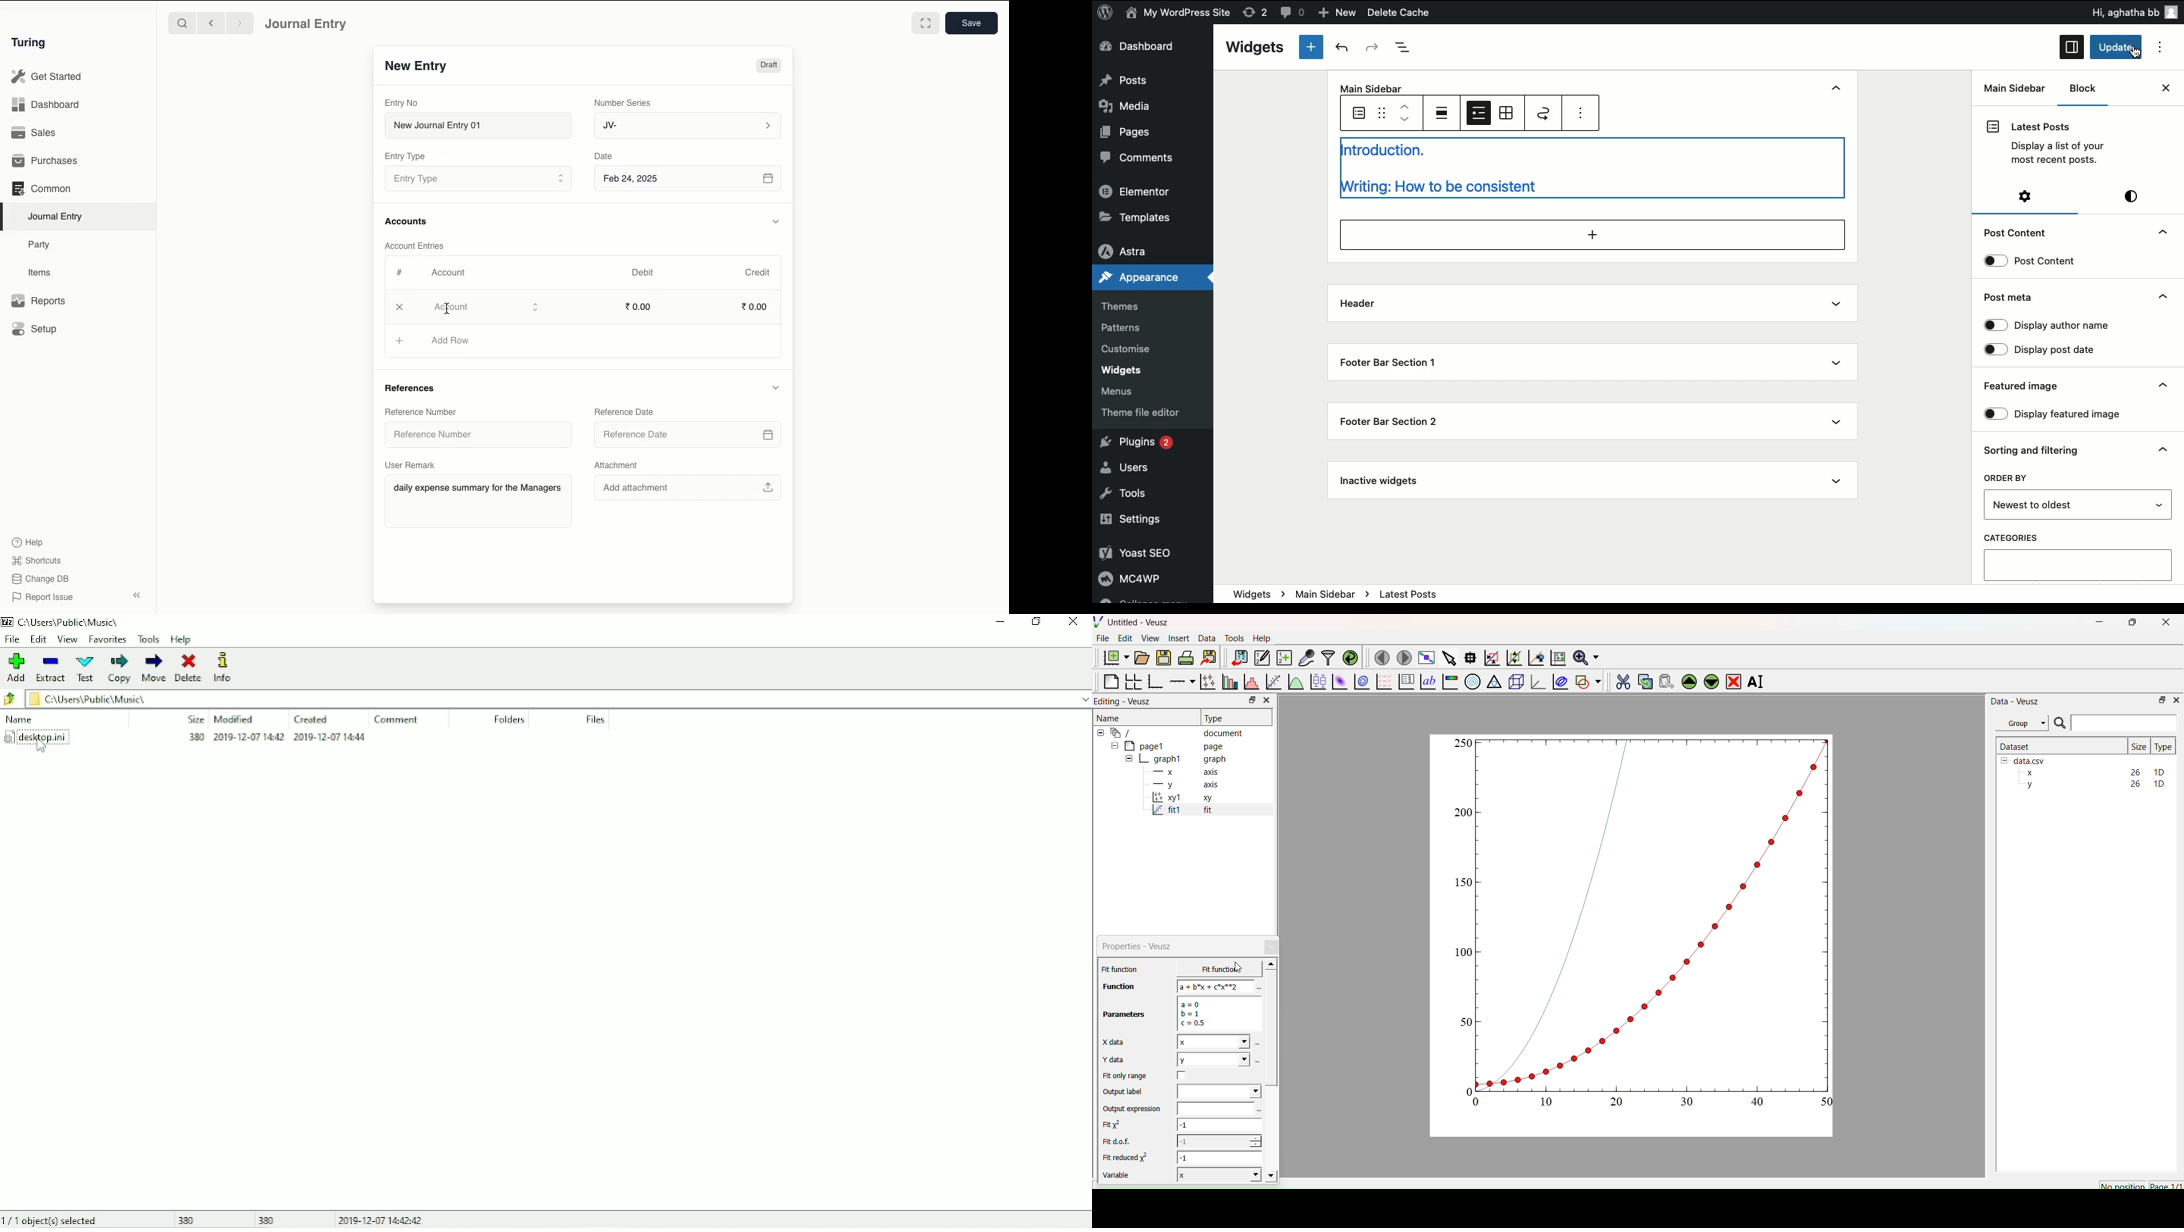  What do you see at coordinates (20, 718) in the screenshot?
I see `Name` at bounding box center [20, 718].